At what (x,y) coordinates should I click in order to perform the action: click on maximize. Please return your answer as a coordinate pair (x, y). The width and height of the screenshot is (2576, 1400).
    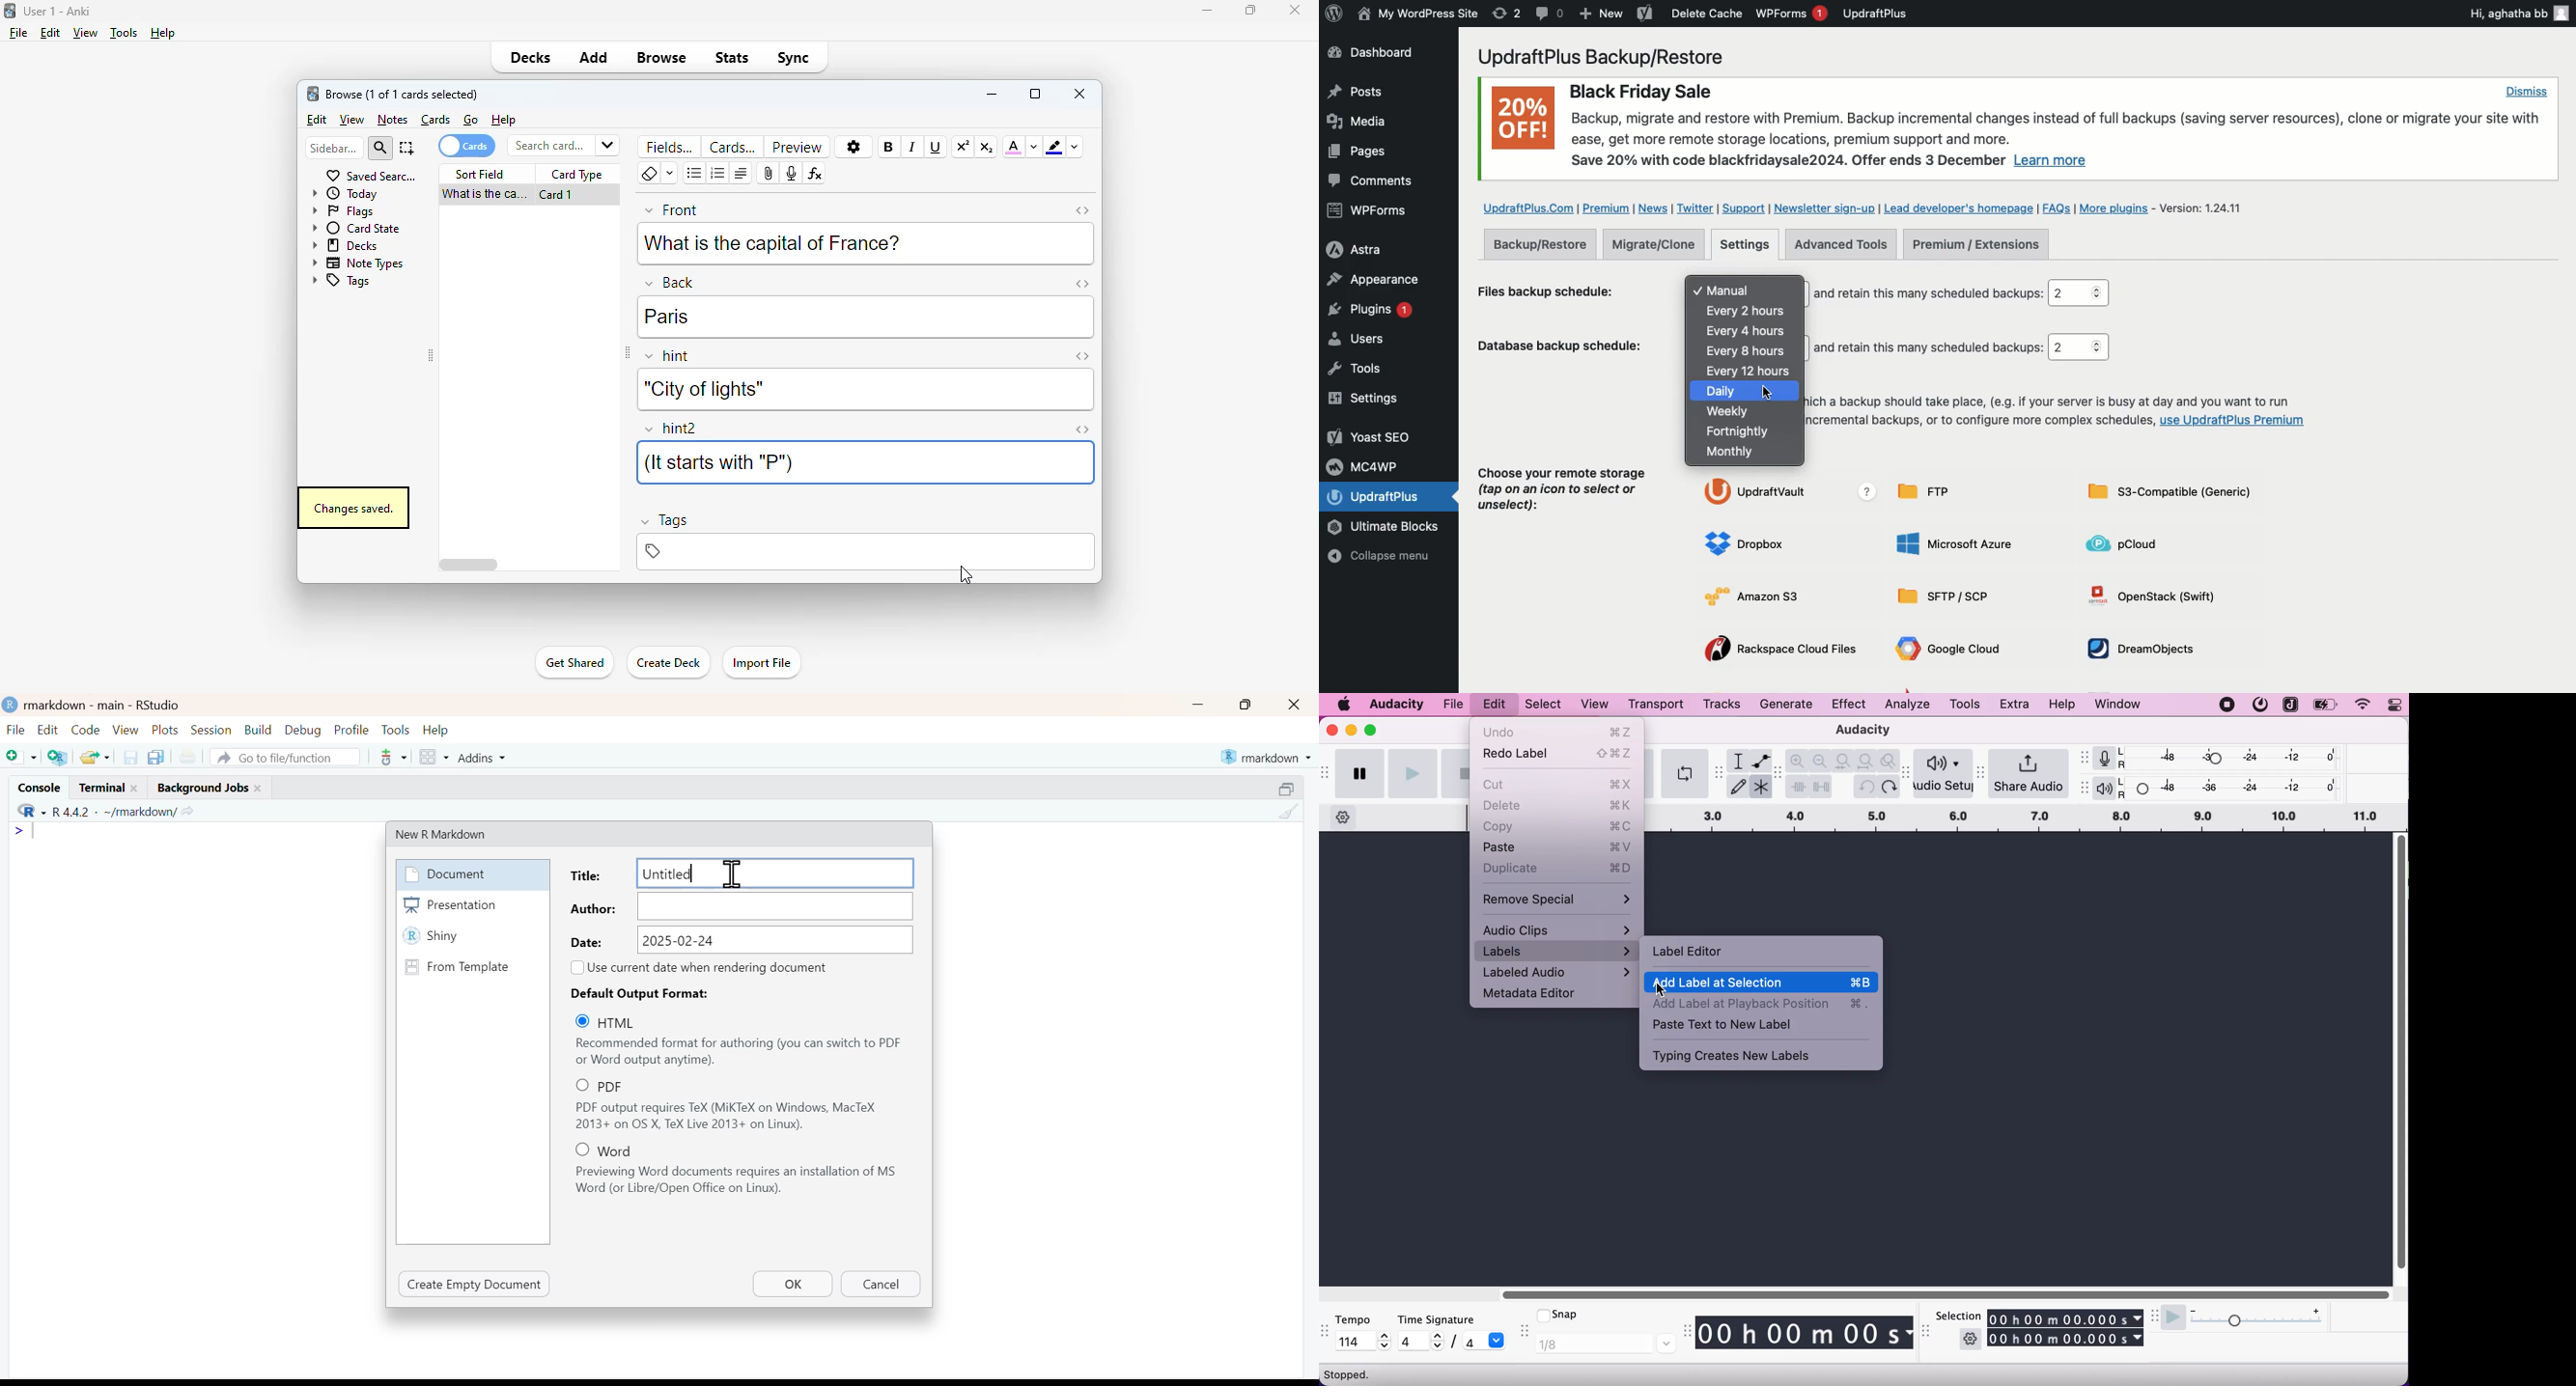
    Looking at the image, I should click on (1035, 94).